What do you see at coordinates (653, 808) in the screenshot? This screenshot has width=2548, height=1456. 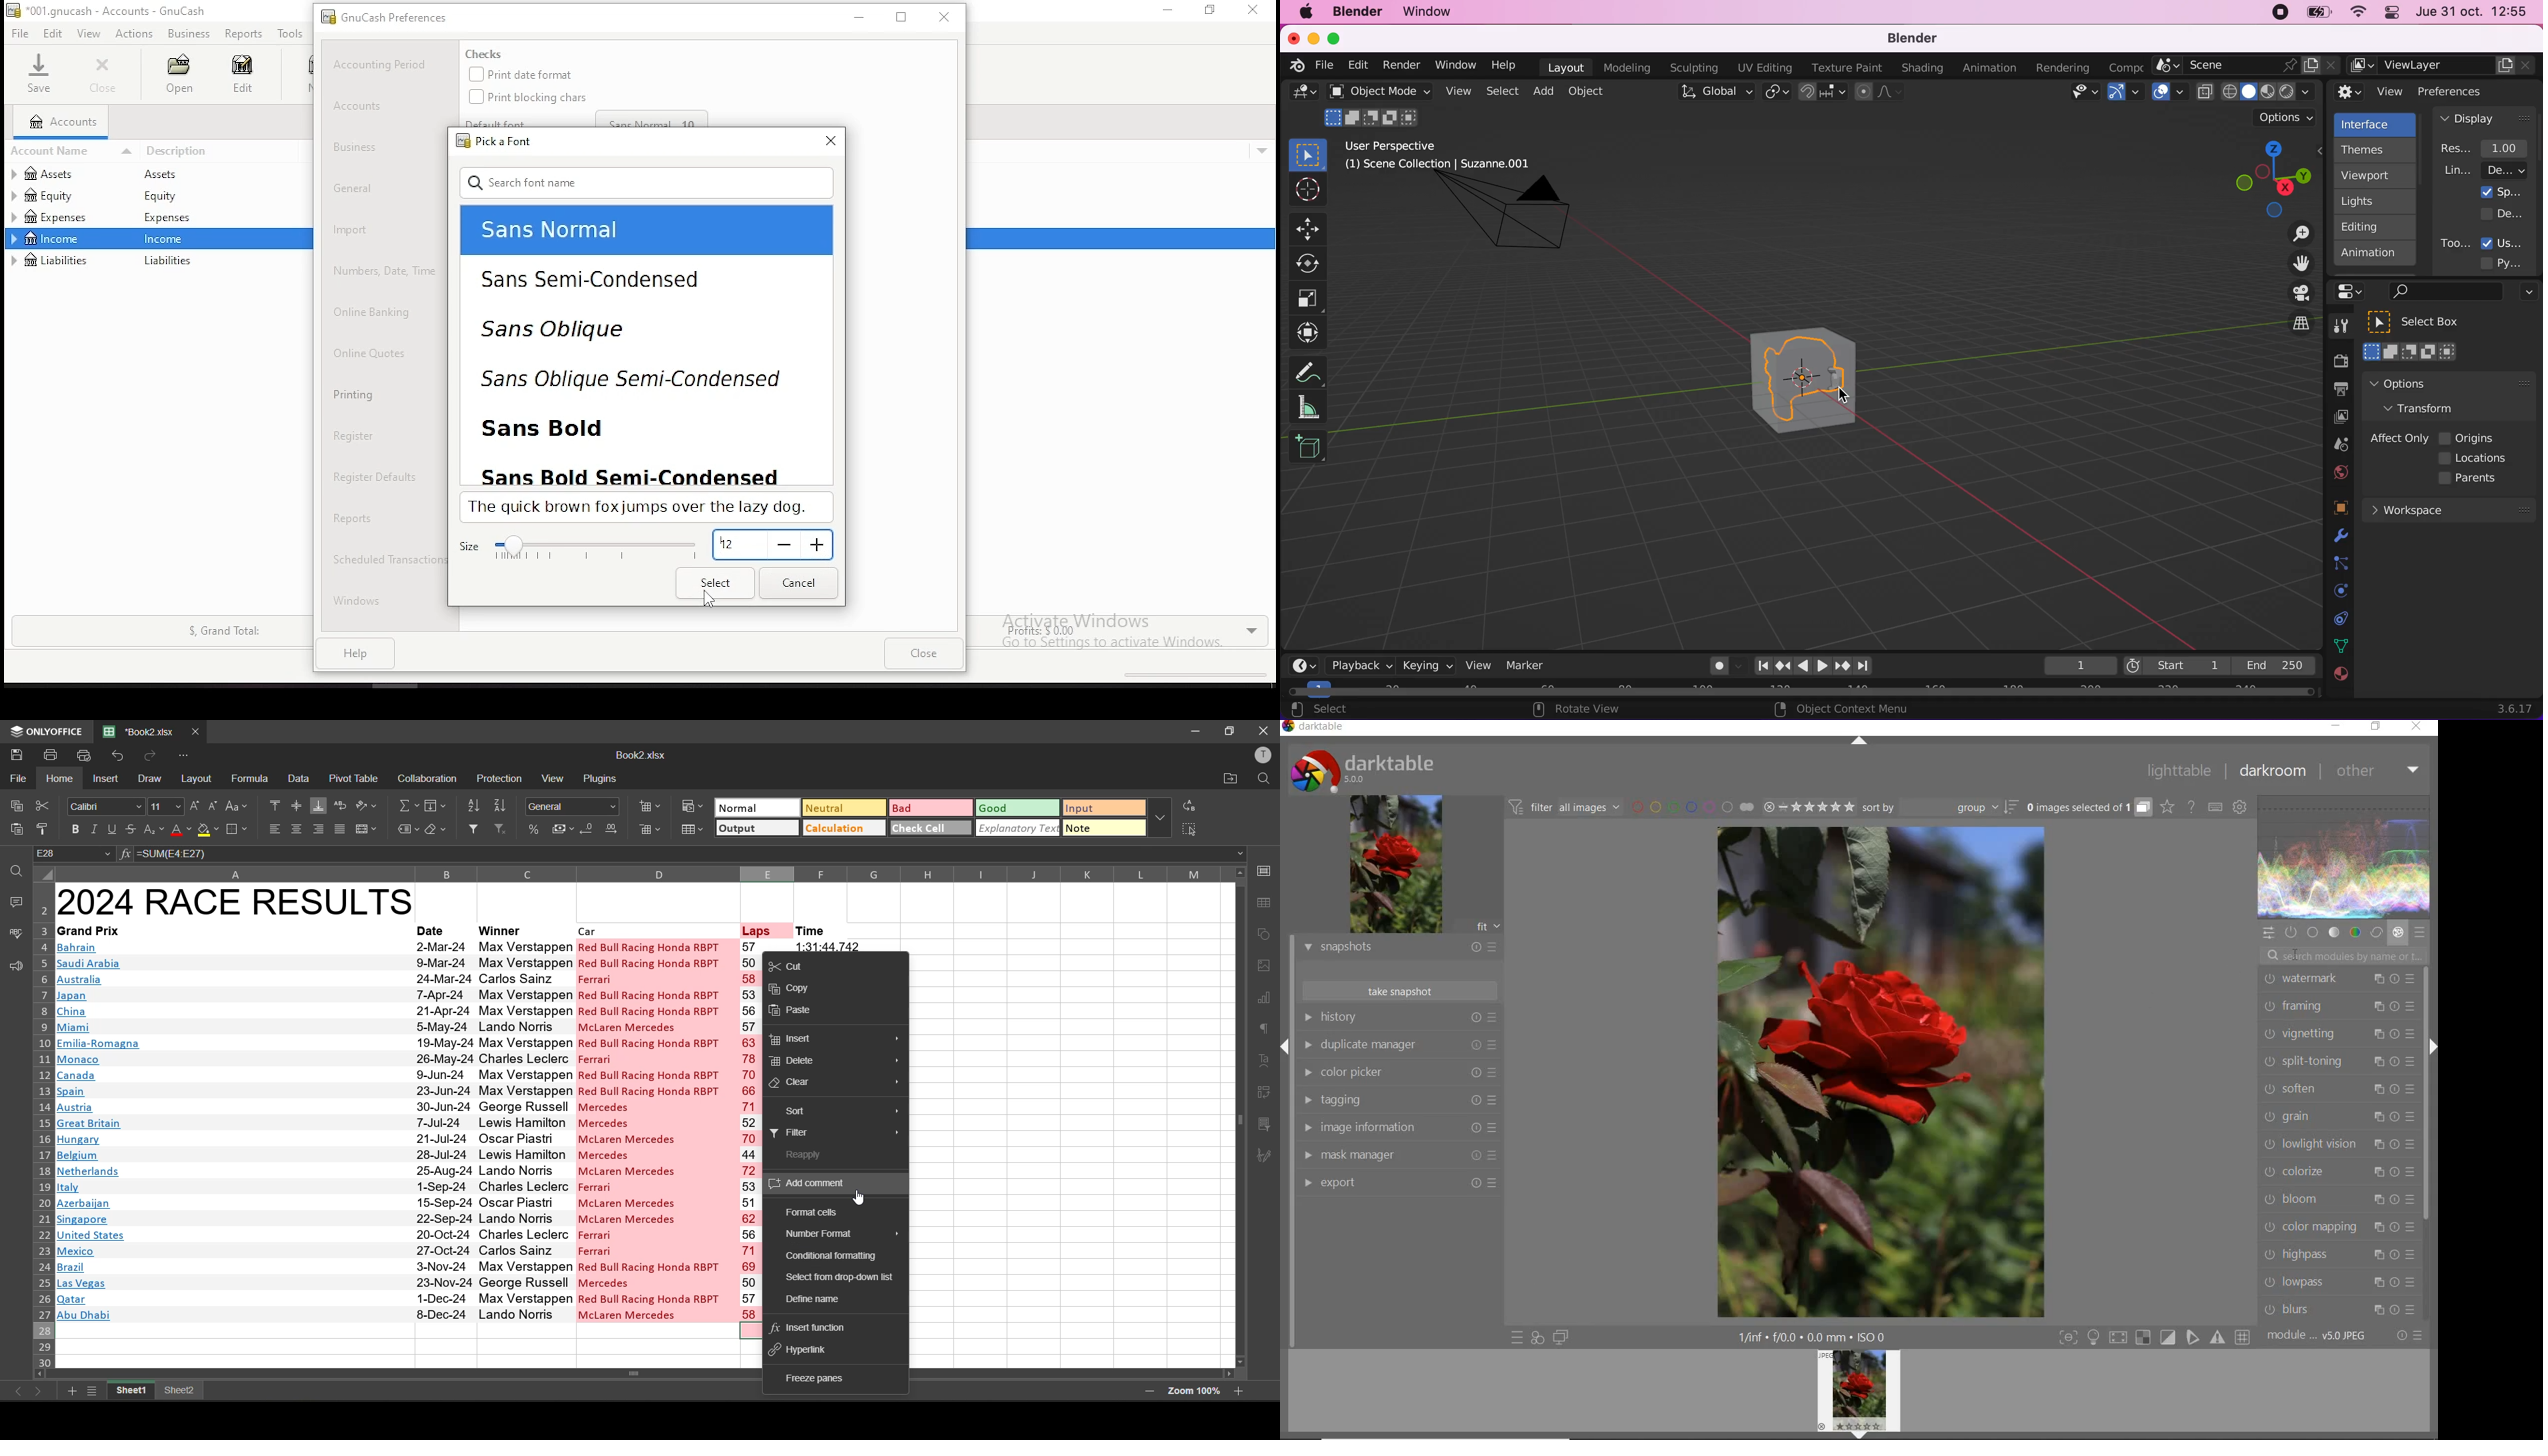 I see `insert cells` at bounding box center [653, 808].